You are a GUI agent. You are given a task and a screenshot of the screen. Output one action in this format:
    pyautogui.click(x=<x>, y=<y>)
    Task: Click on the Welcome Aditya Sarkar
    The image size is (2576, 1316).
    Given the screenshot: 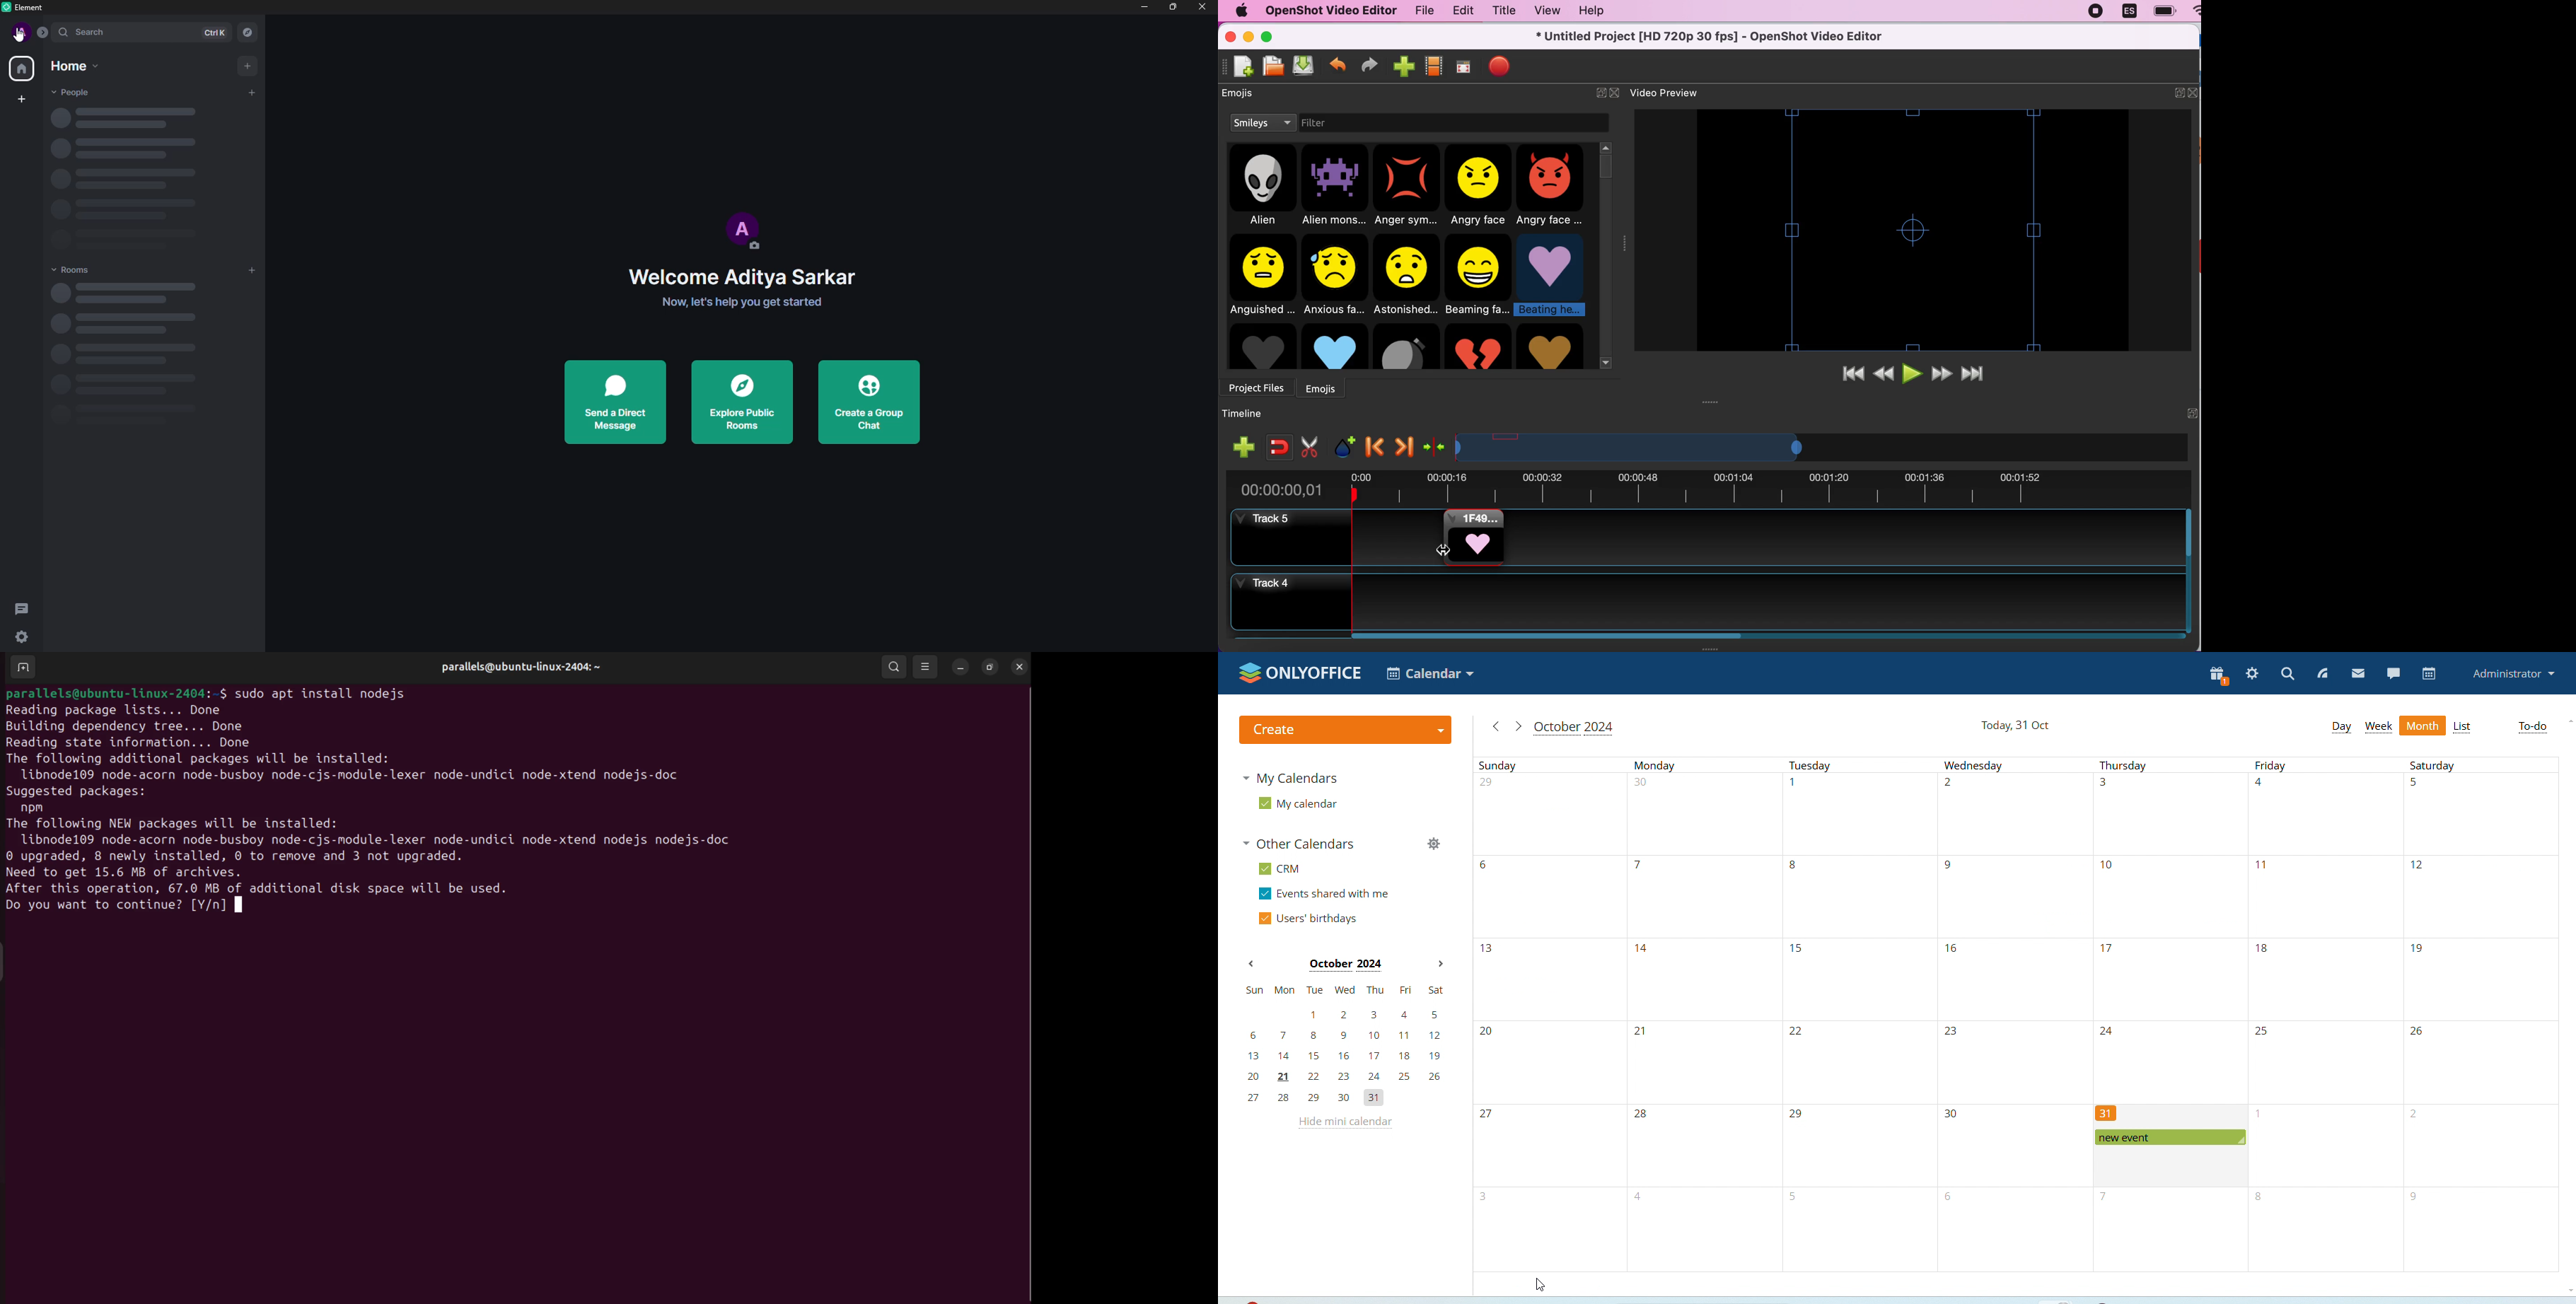 What is the action you would take?
    pyautogui.click(x=749, y=278)
    